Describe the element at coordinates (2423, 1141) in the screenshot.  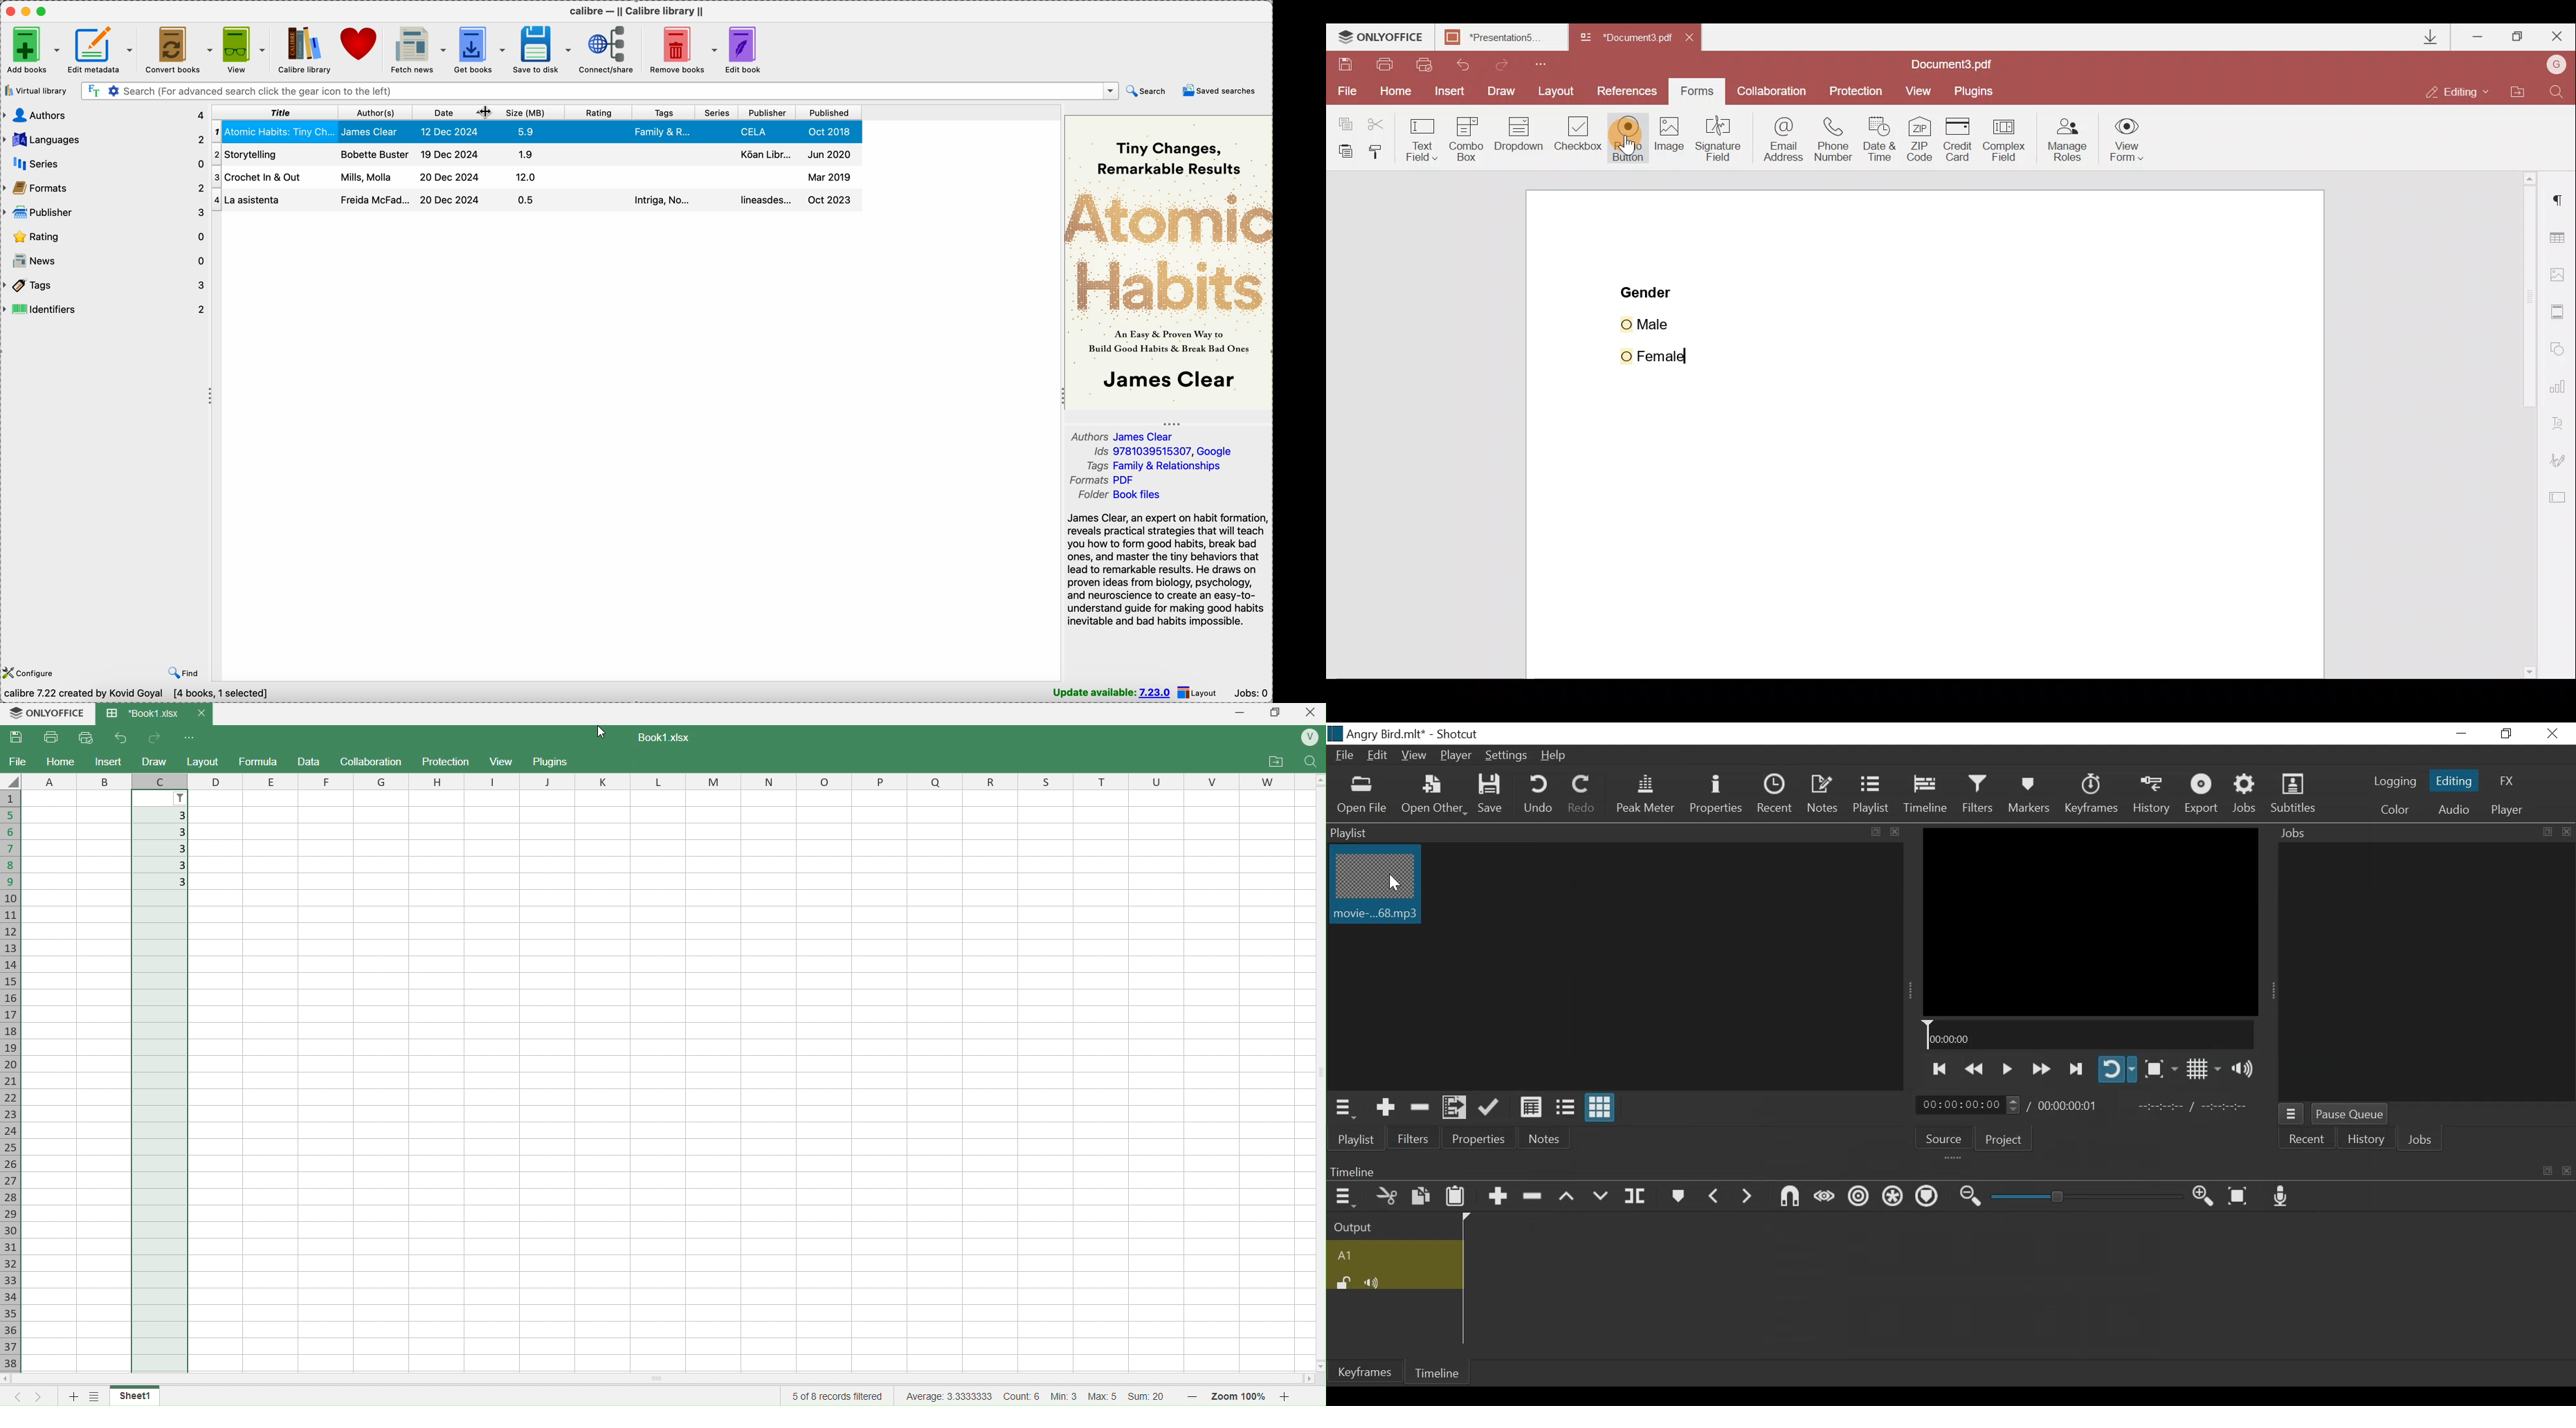
I see `Jobs` at that location.